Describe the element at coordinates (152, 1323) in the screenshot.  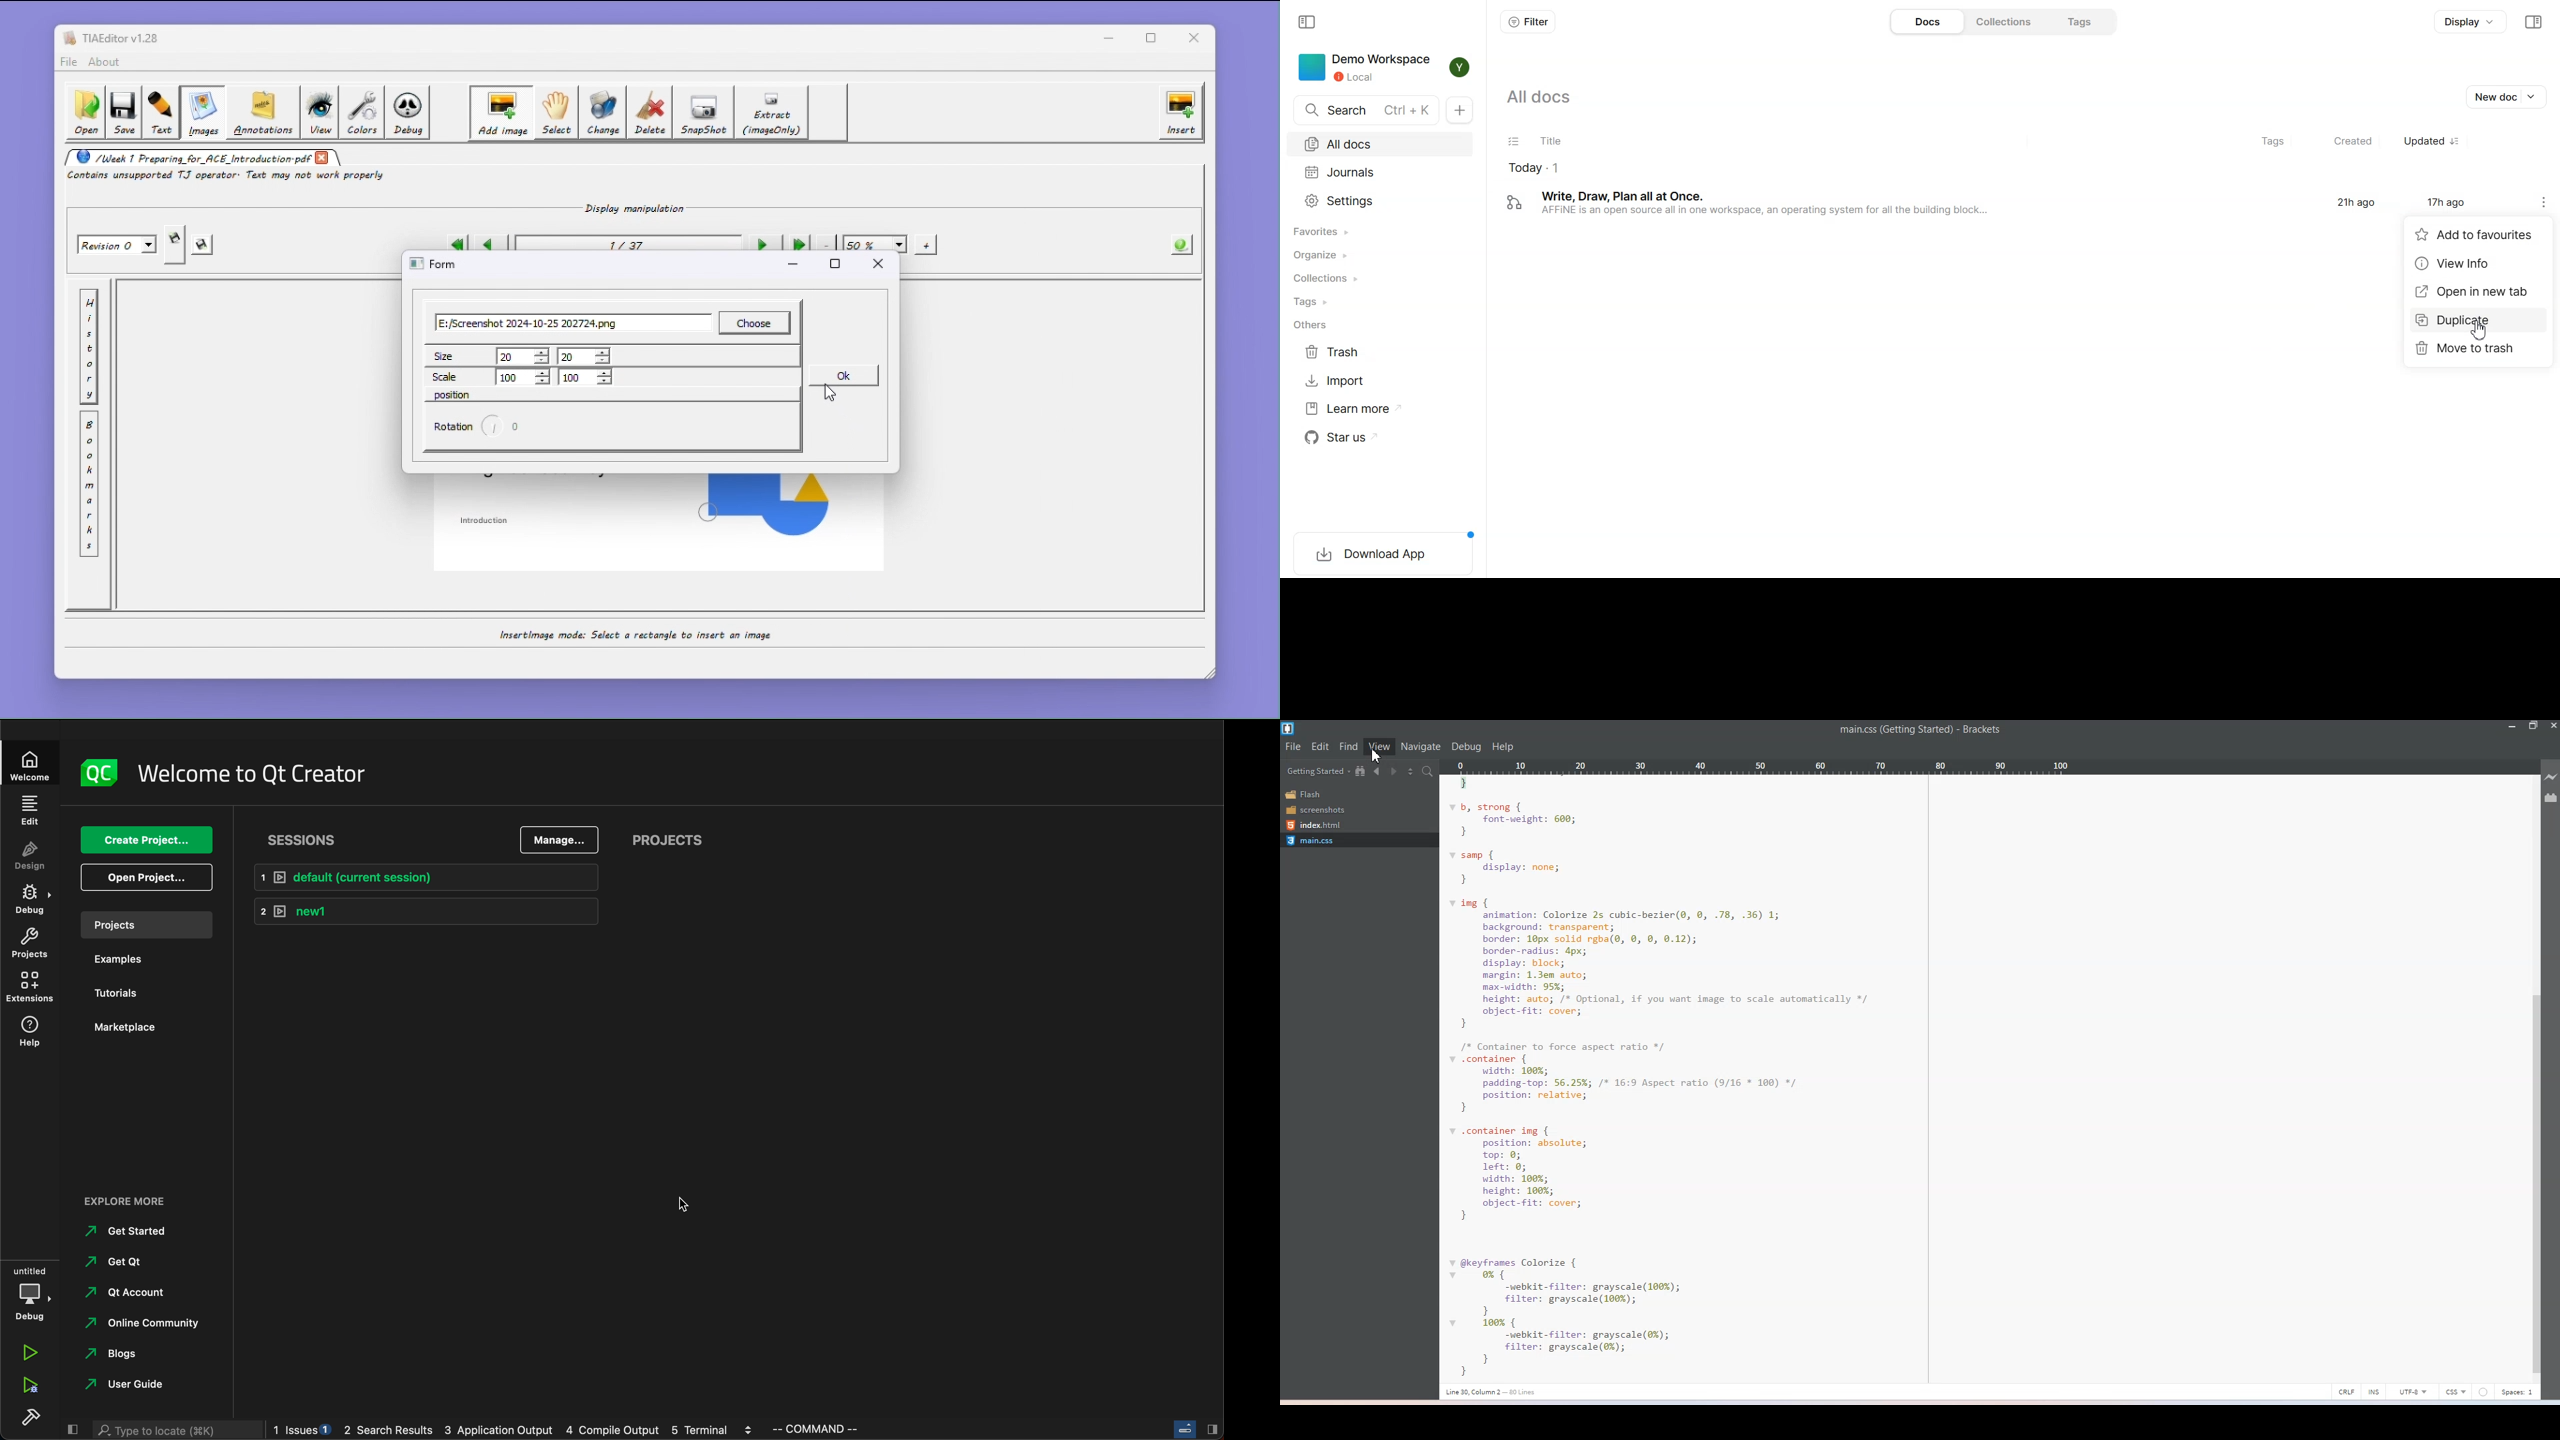
I see `community` at that location.